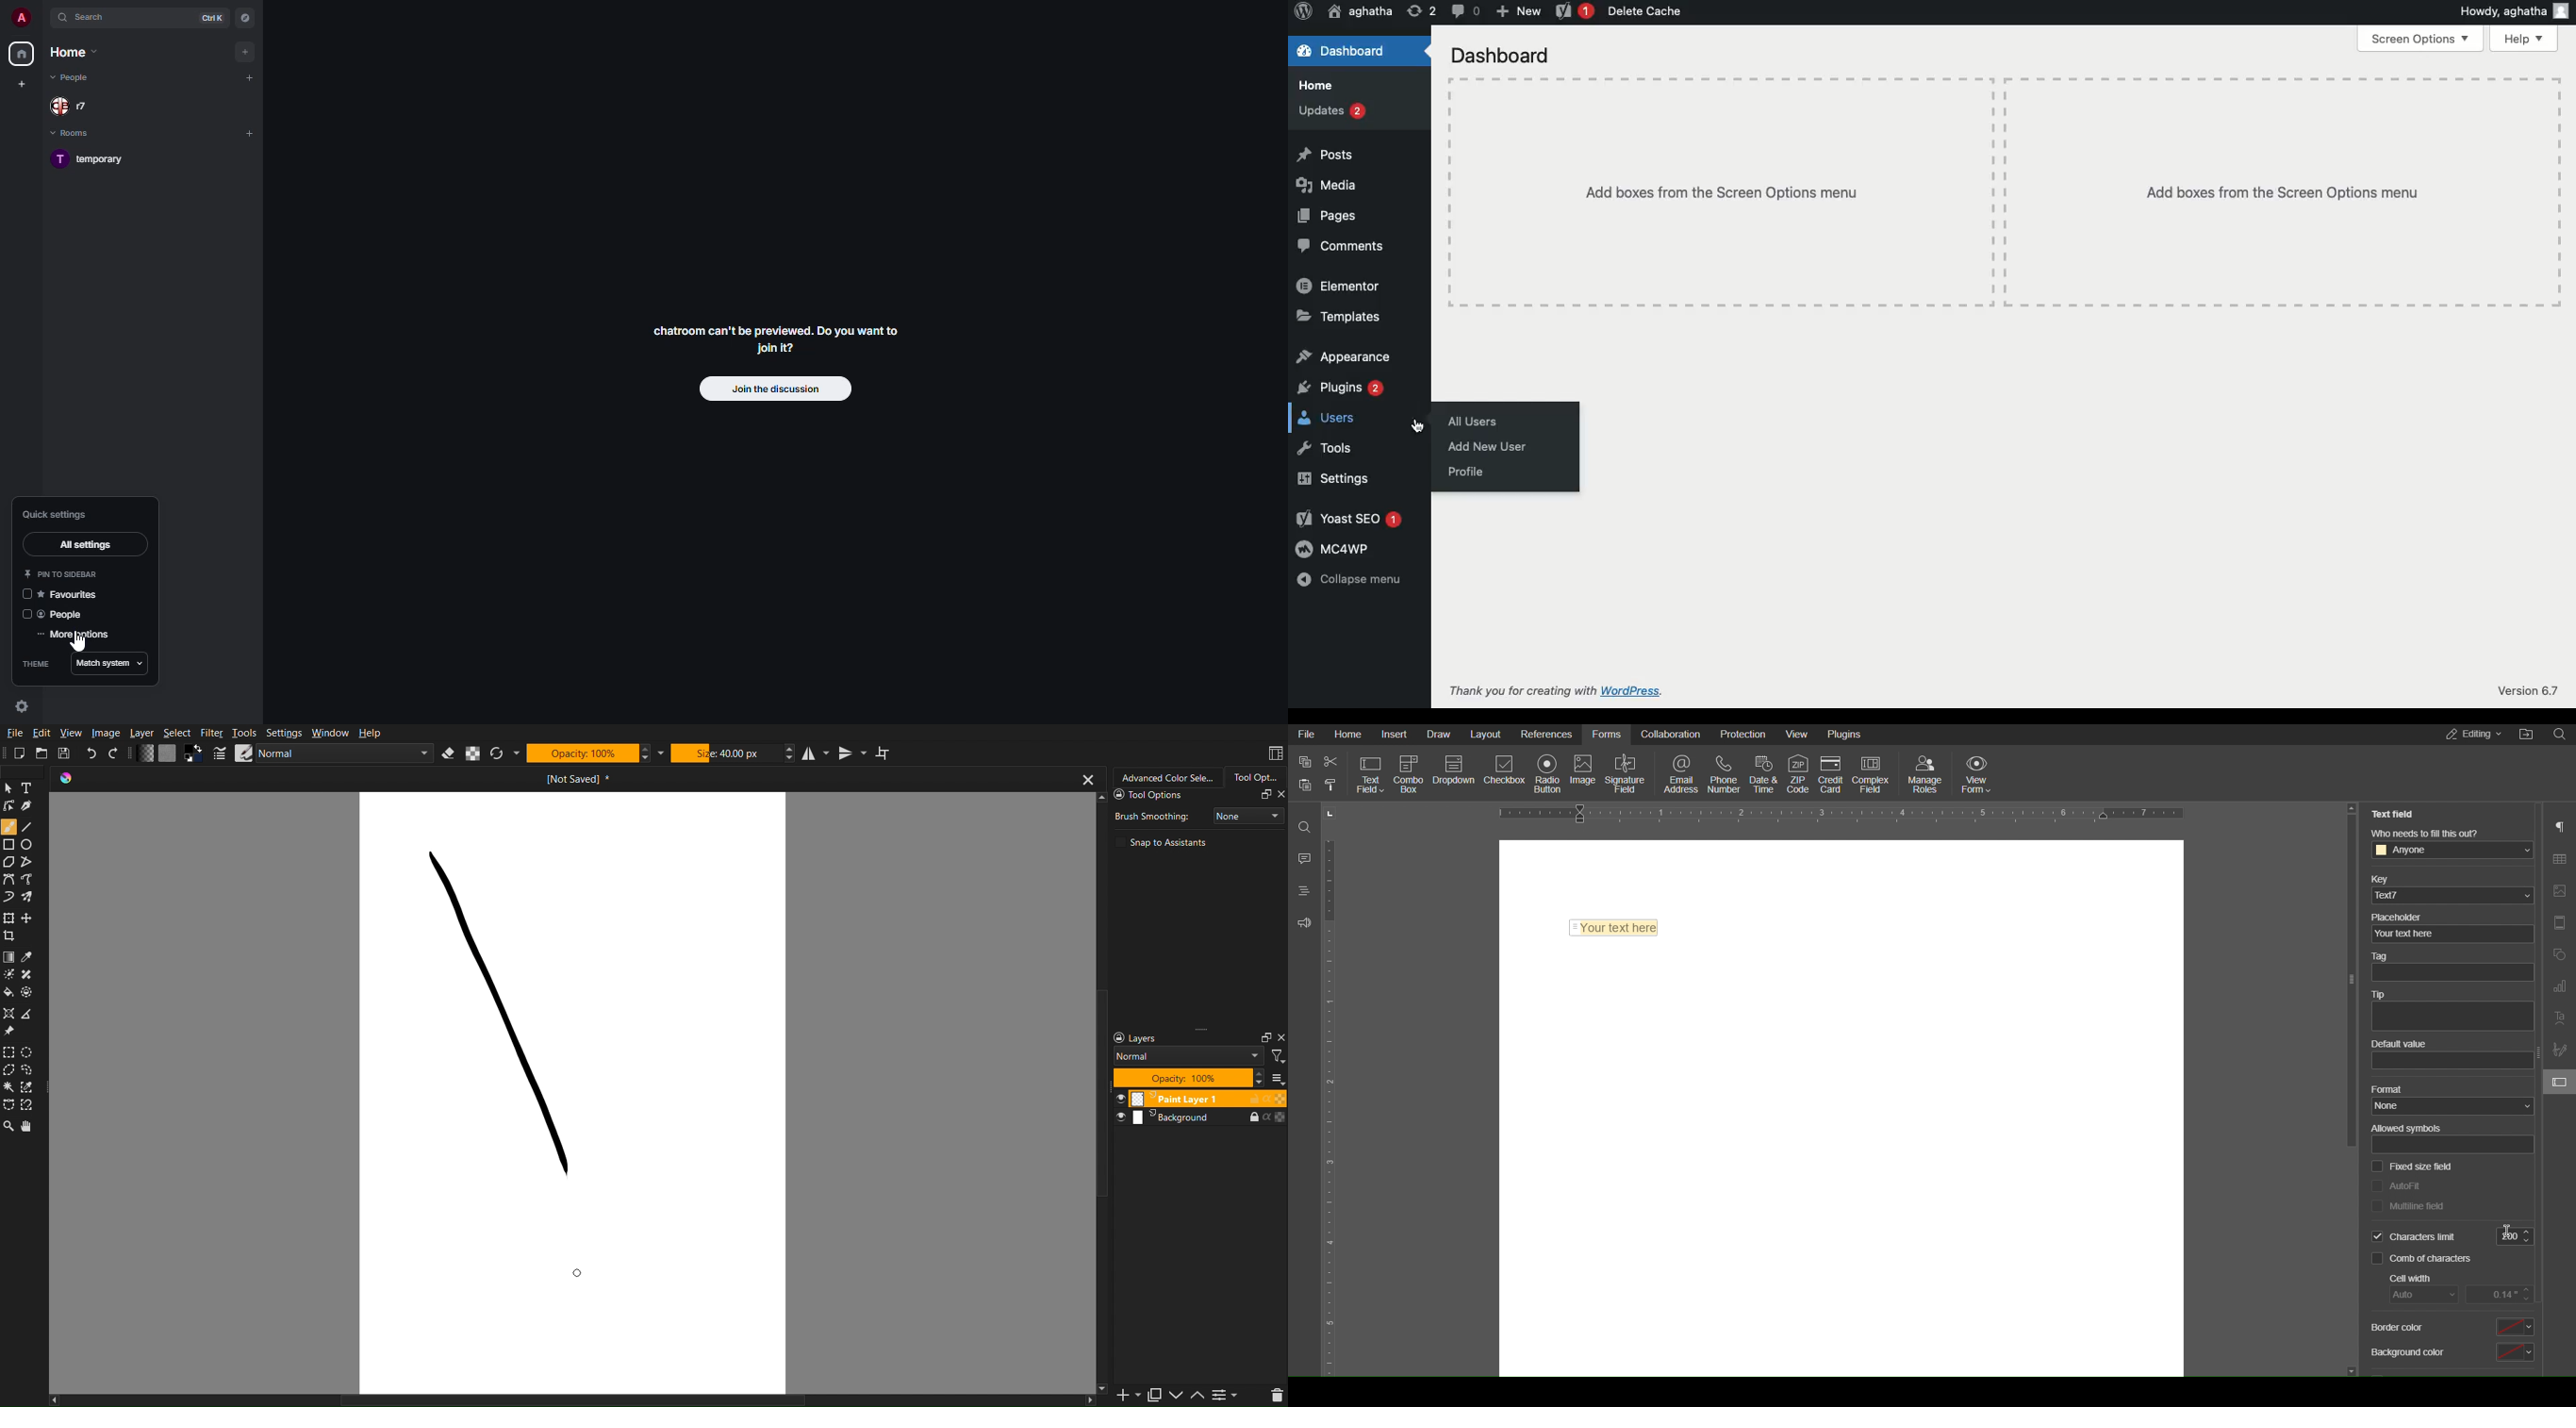 The image size is (2576, 1428). What do you see at coordinates (1849, 733) in the screenshot?
I see `Plugins` at bounding box center [1849, 733].